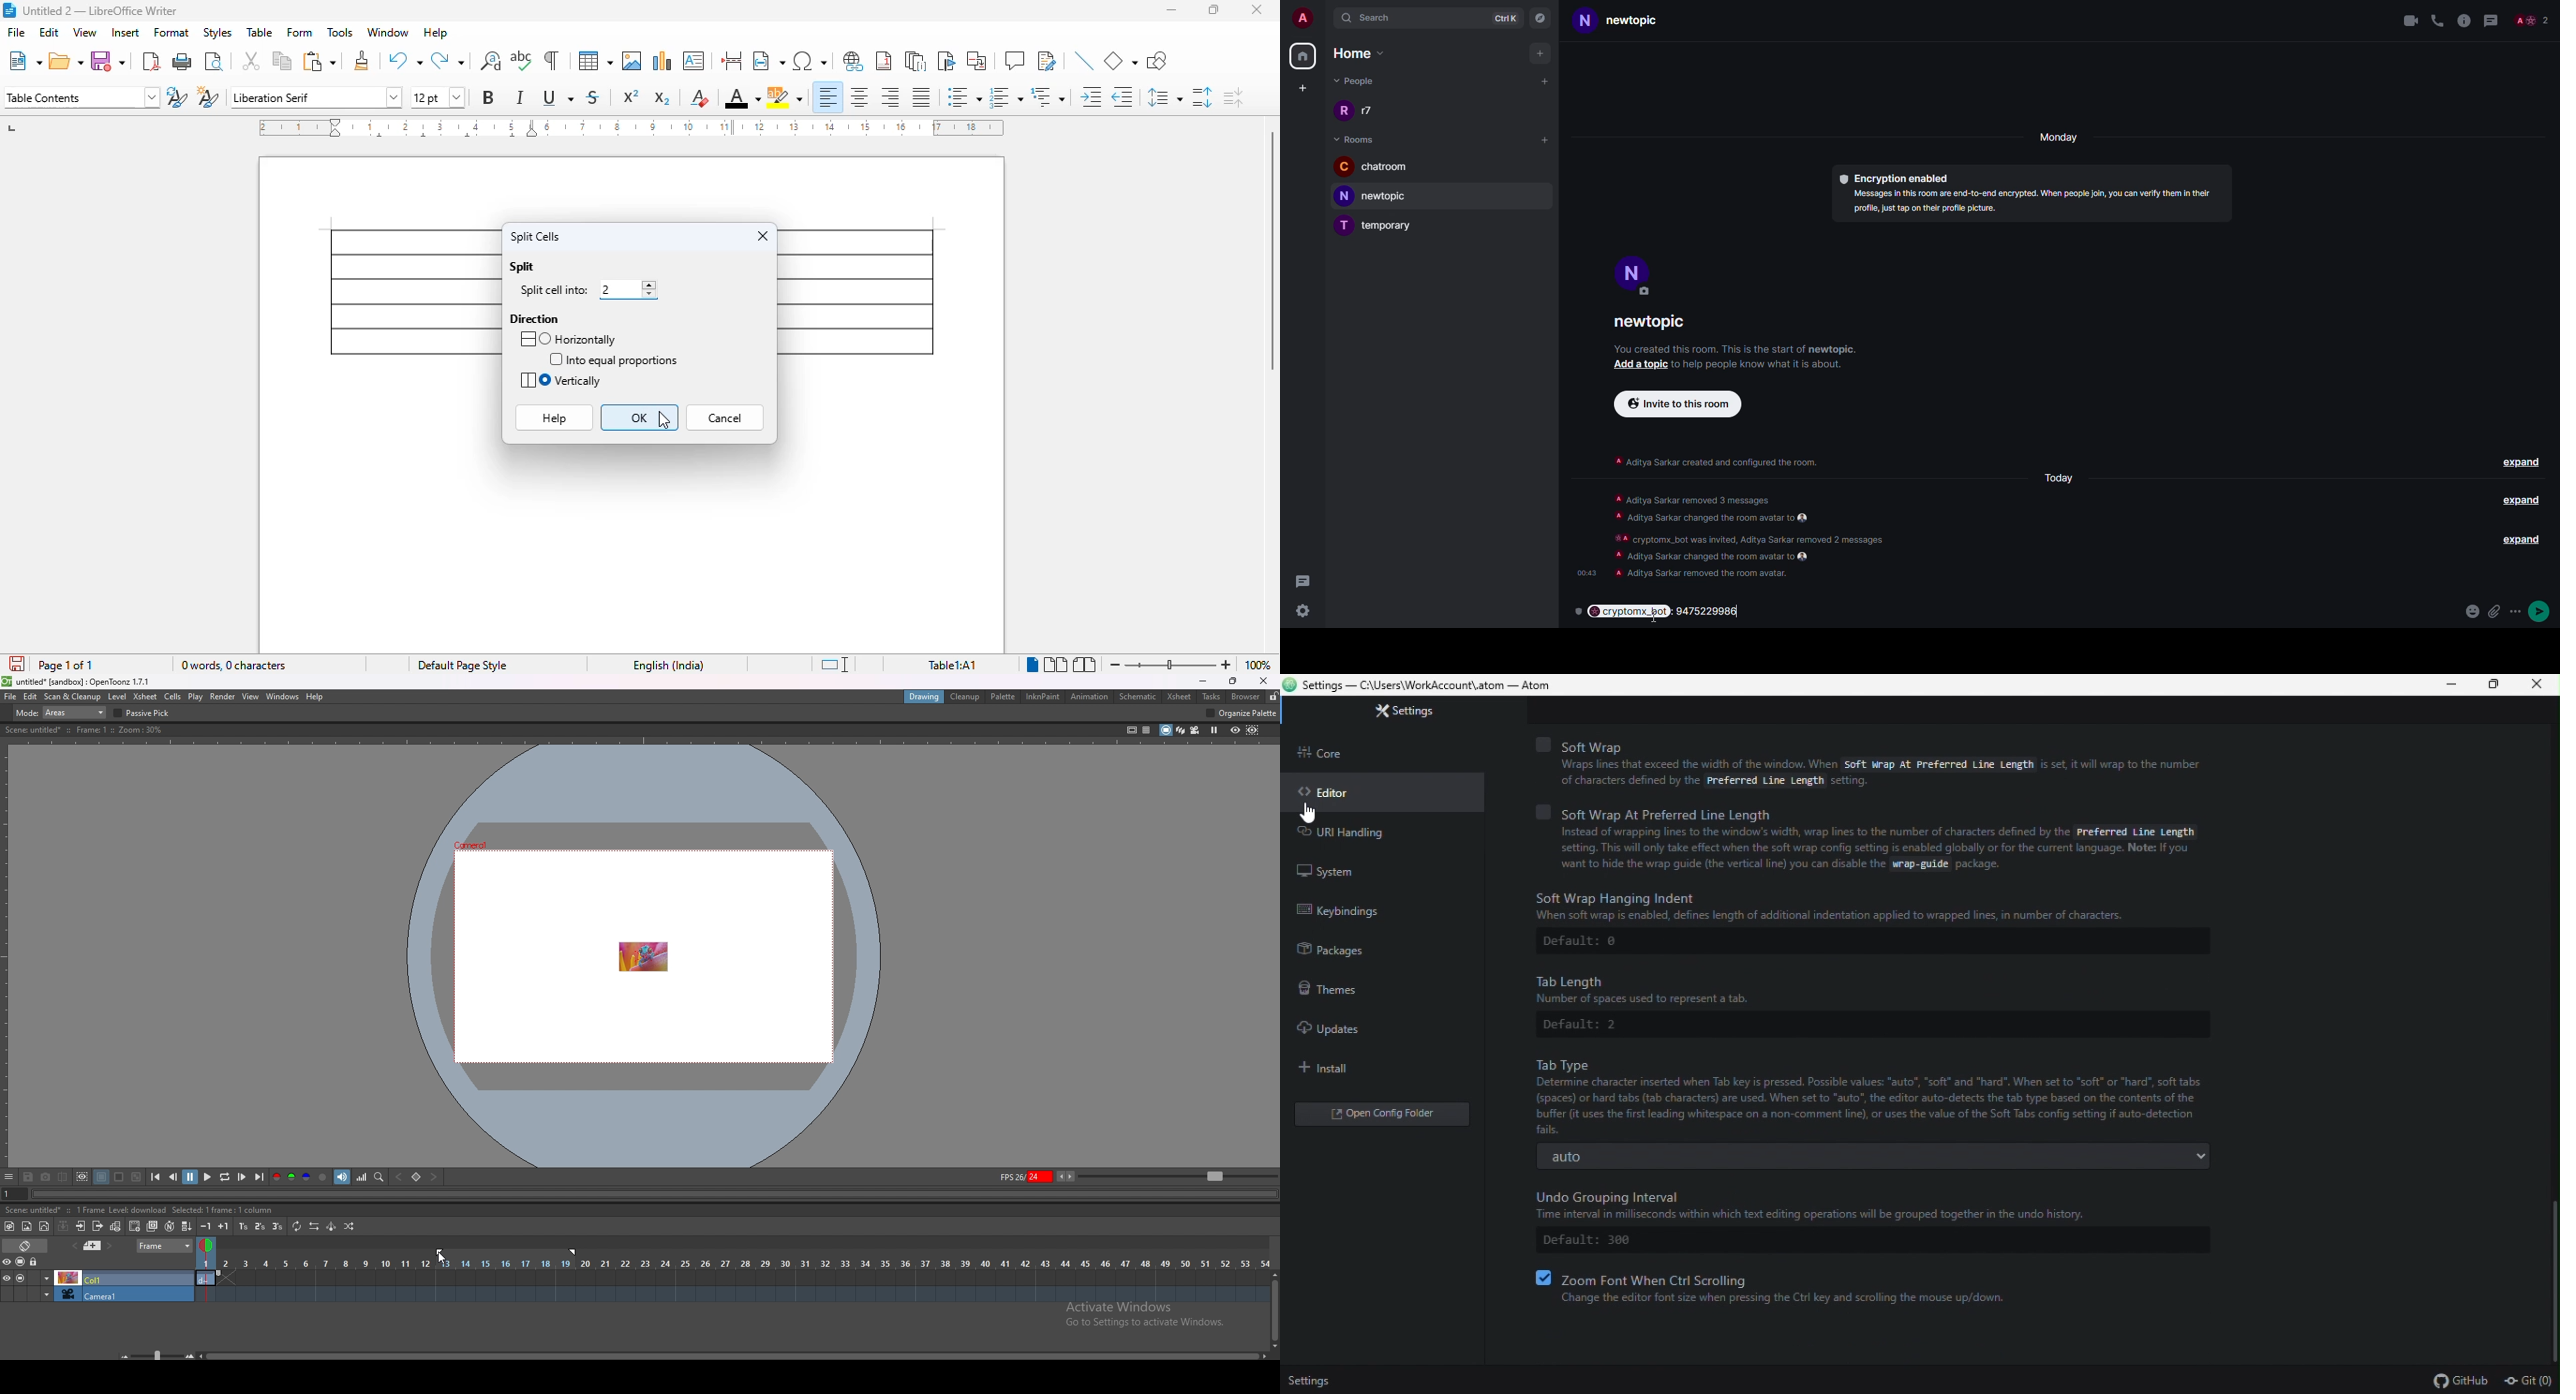 Image resolution: width=2576 pixels, height=1400 pixels. I want to click on spelling, so click(522, 61).